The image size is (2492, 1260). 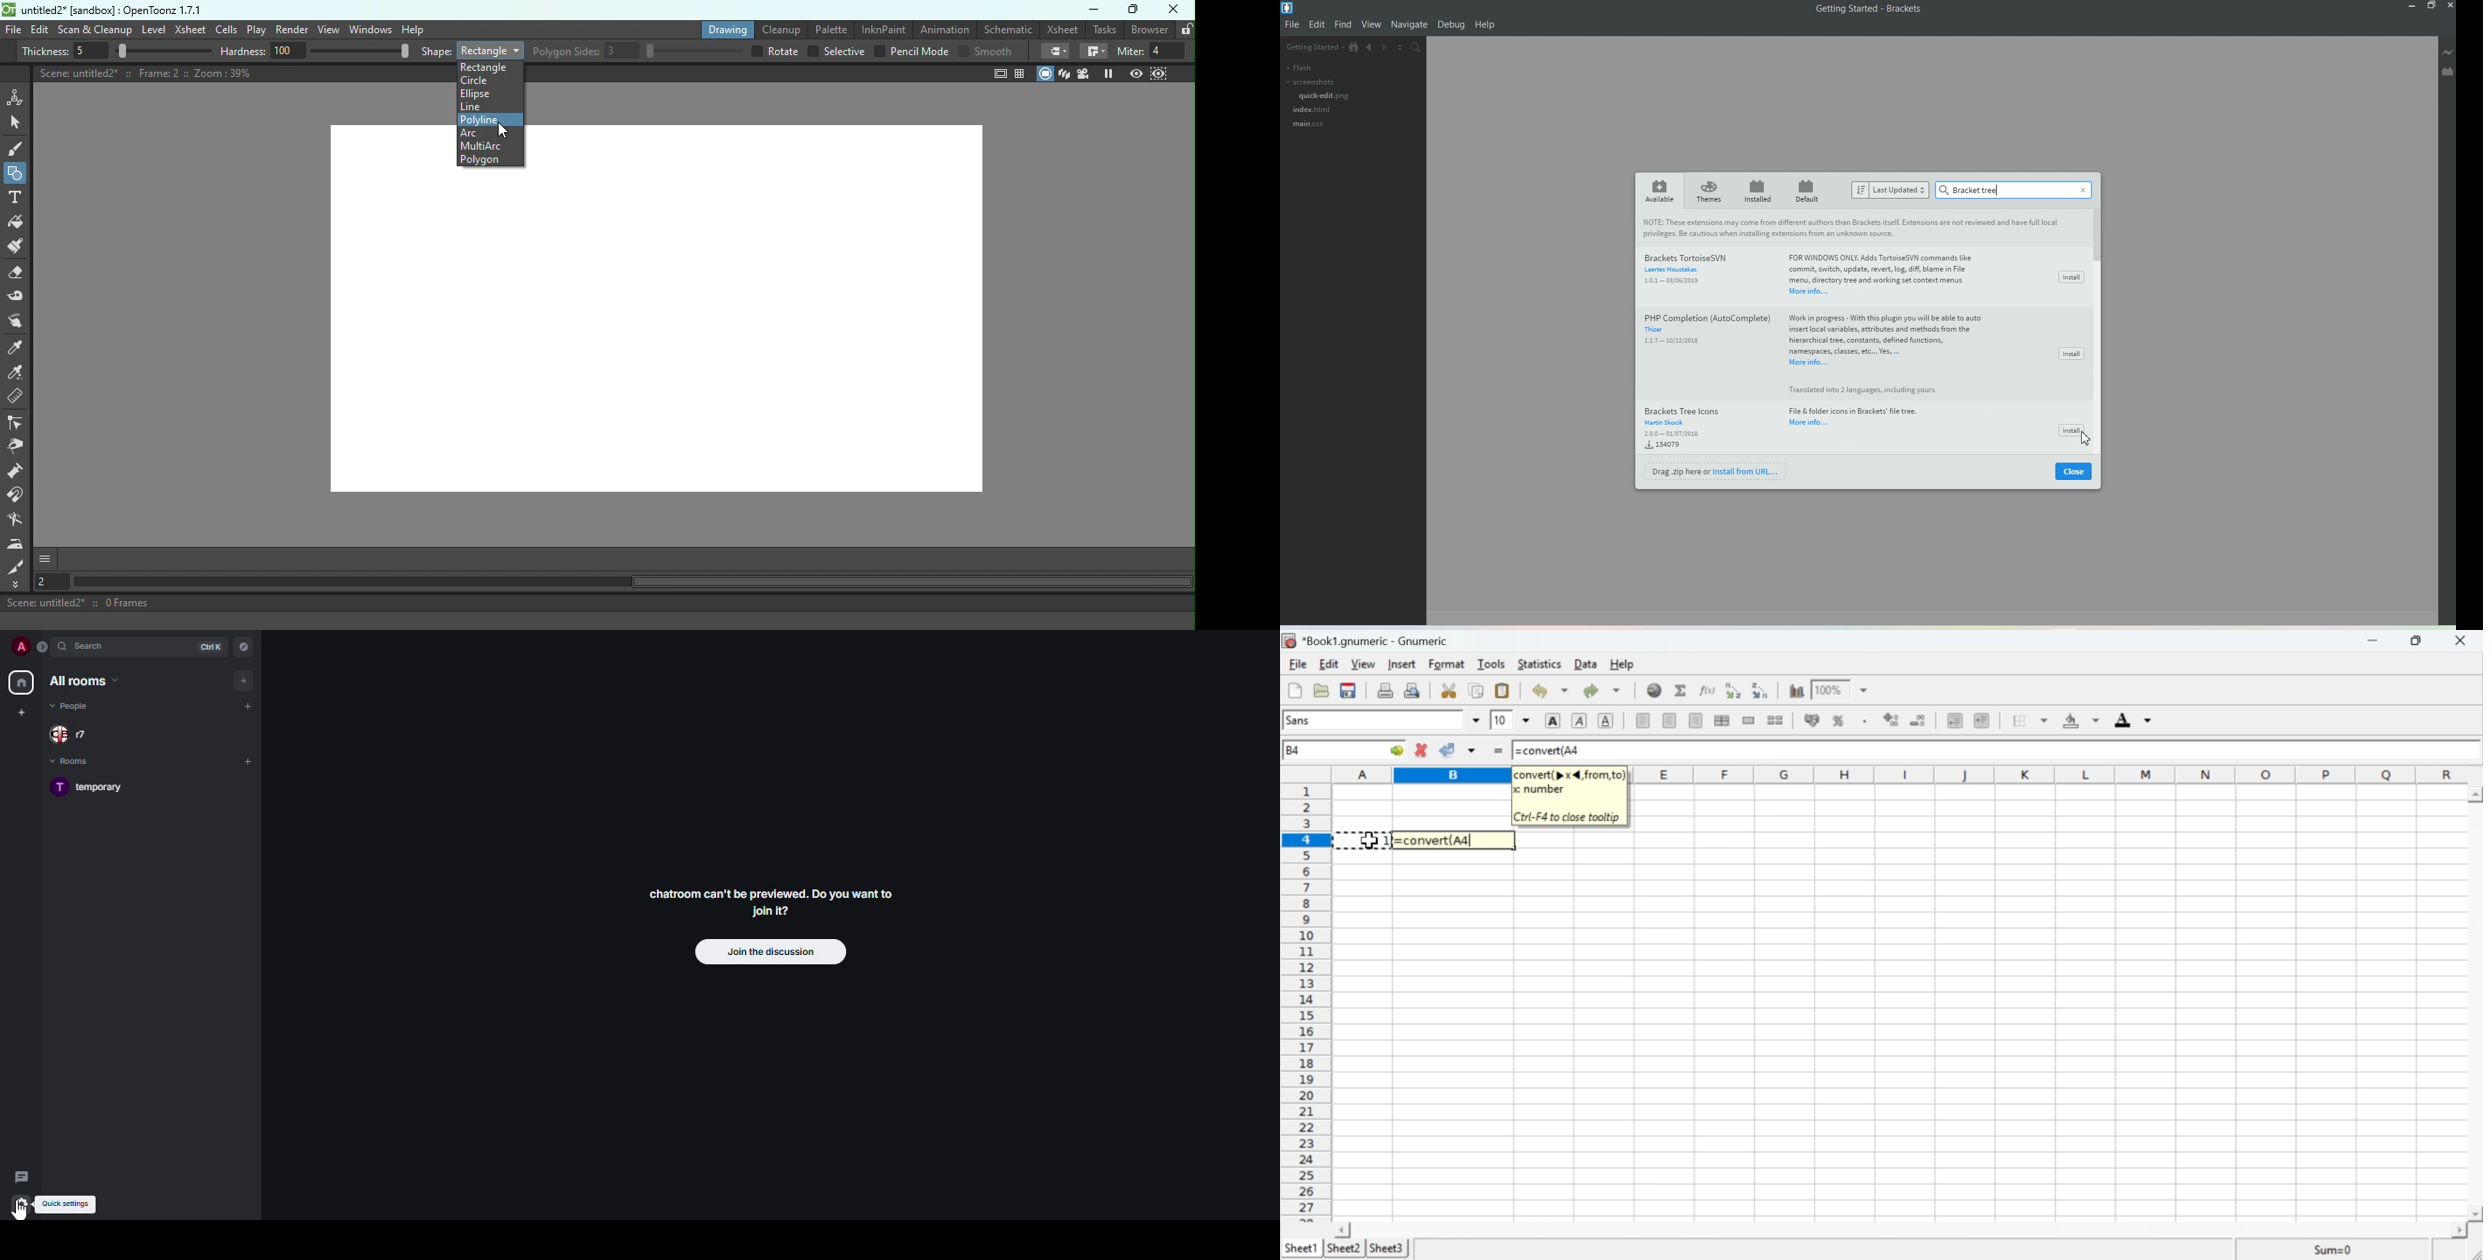 I want to click on Vertical Scroll Bar, so click(x=2100, y=334).